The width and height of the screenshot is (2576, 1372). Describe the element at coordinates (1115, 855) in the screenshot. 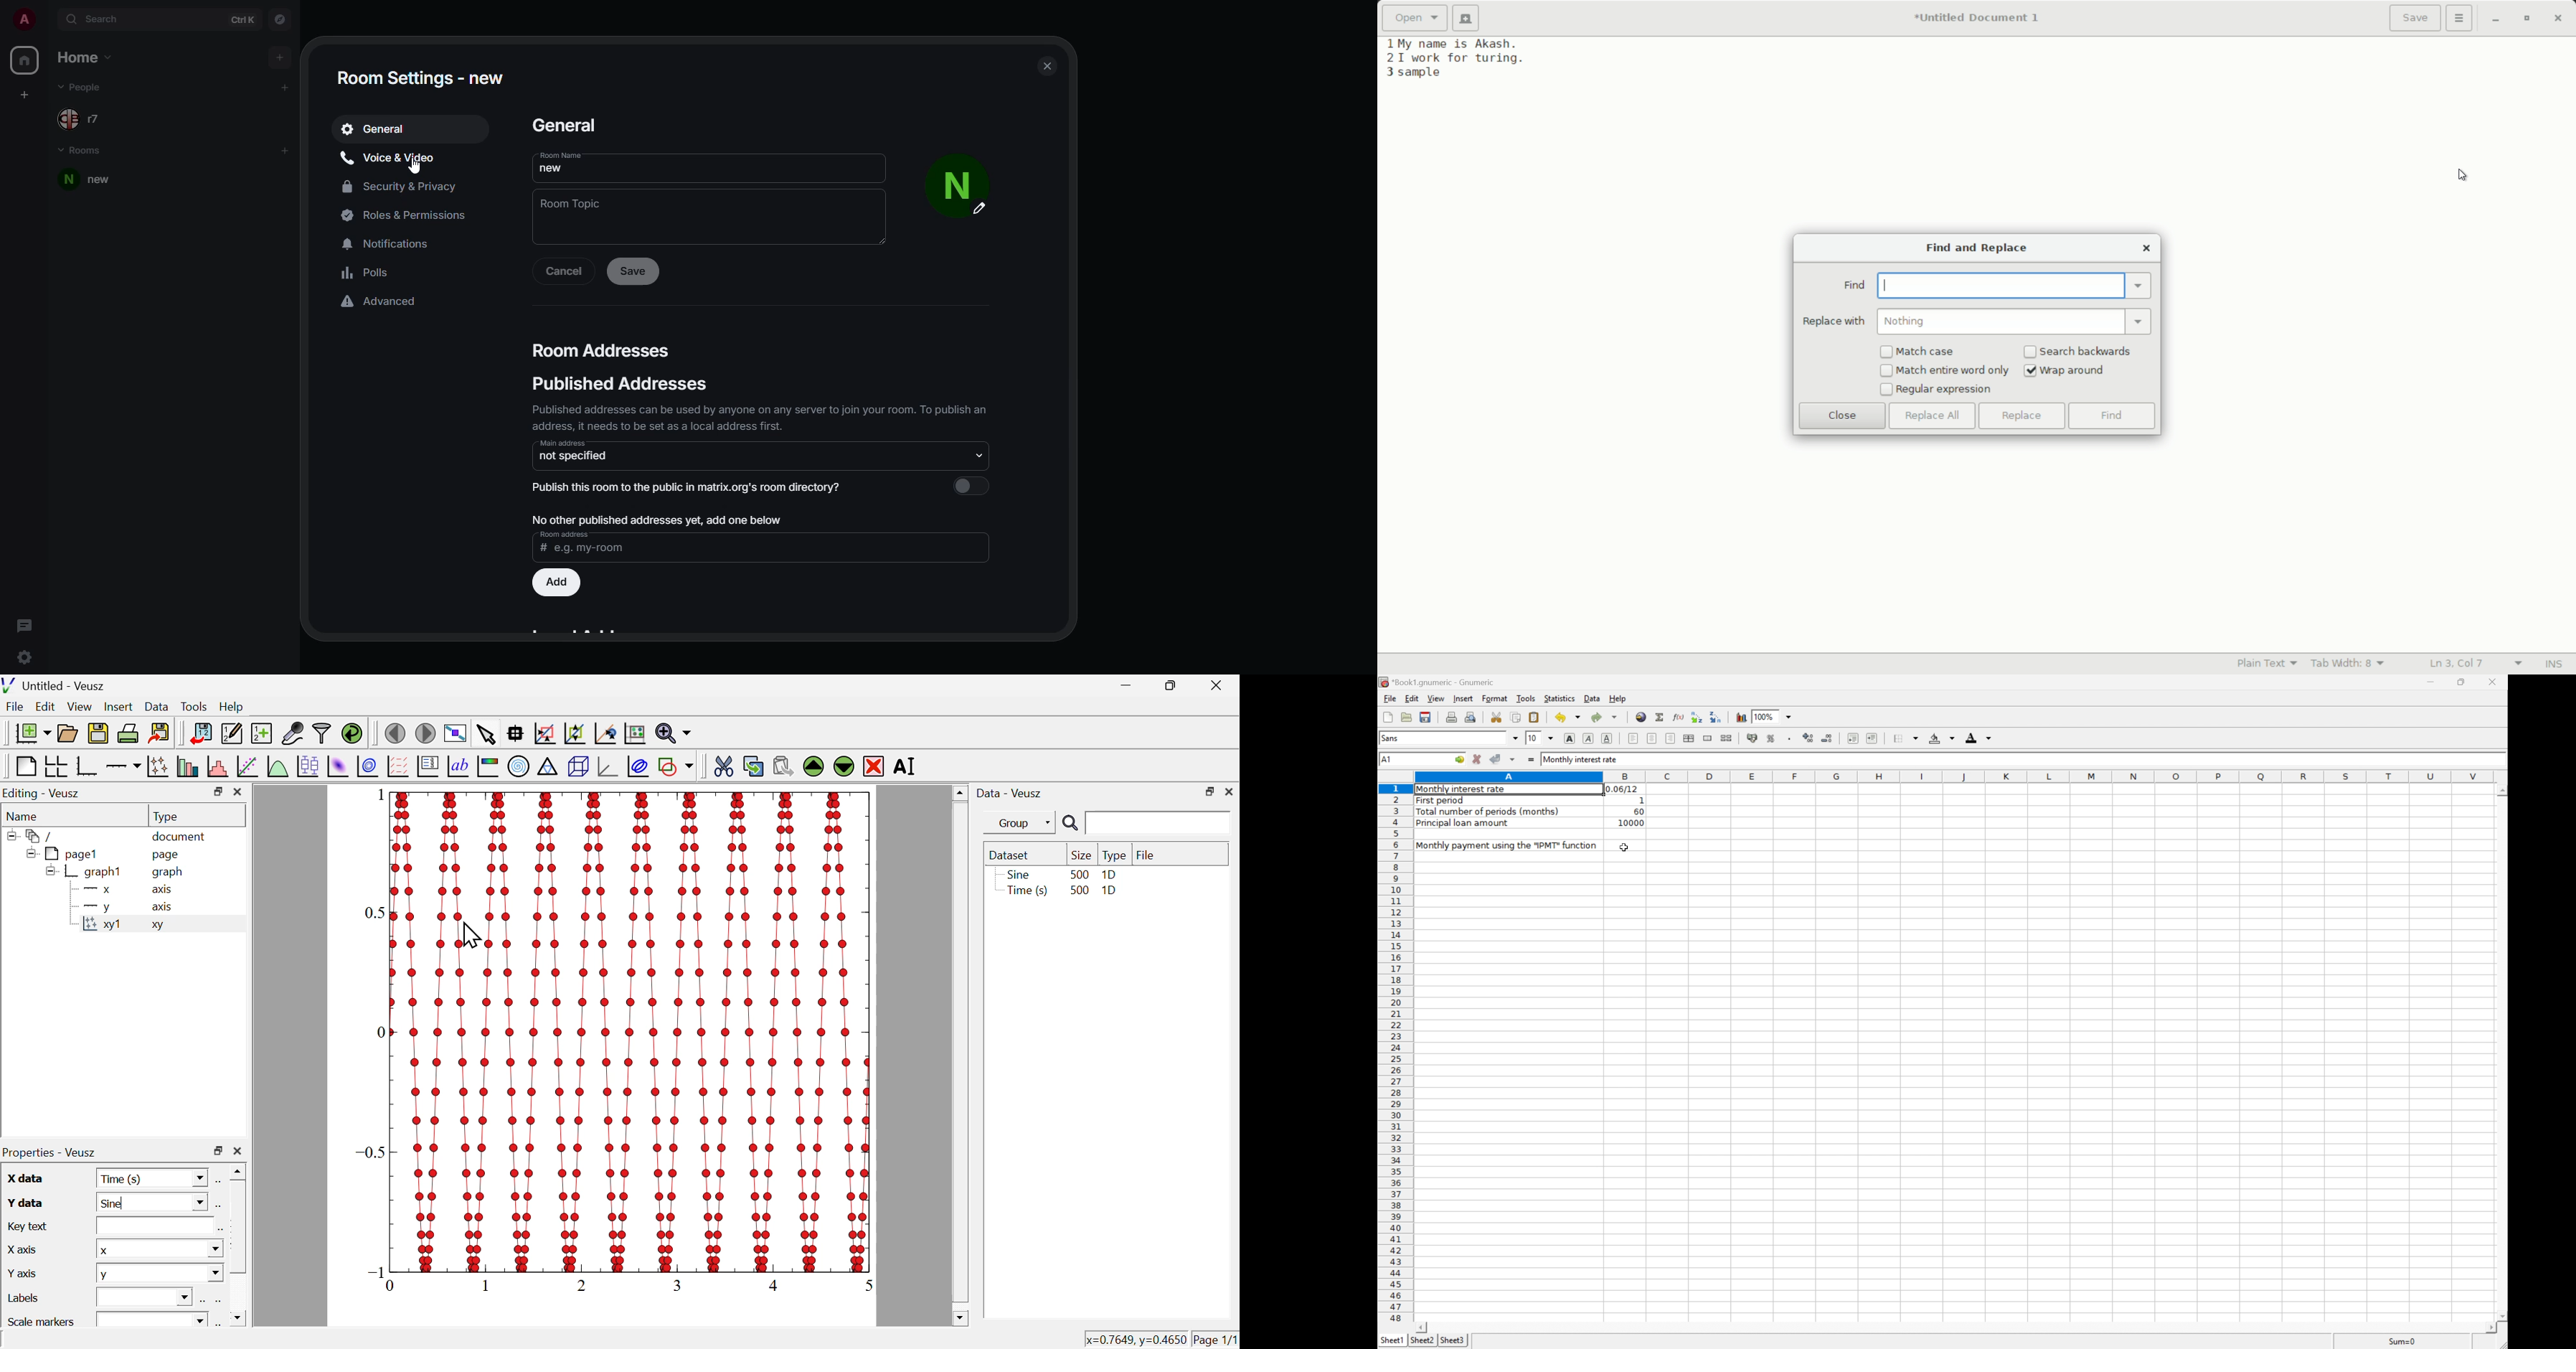

I see `type` at that location.